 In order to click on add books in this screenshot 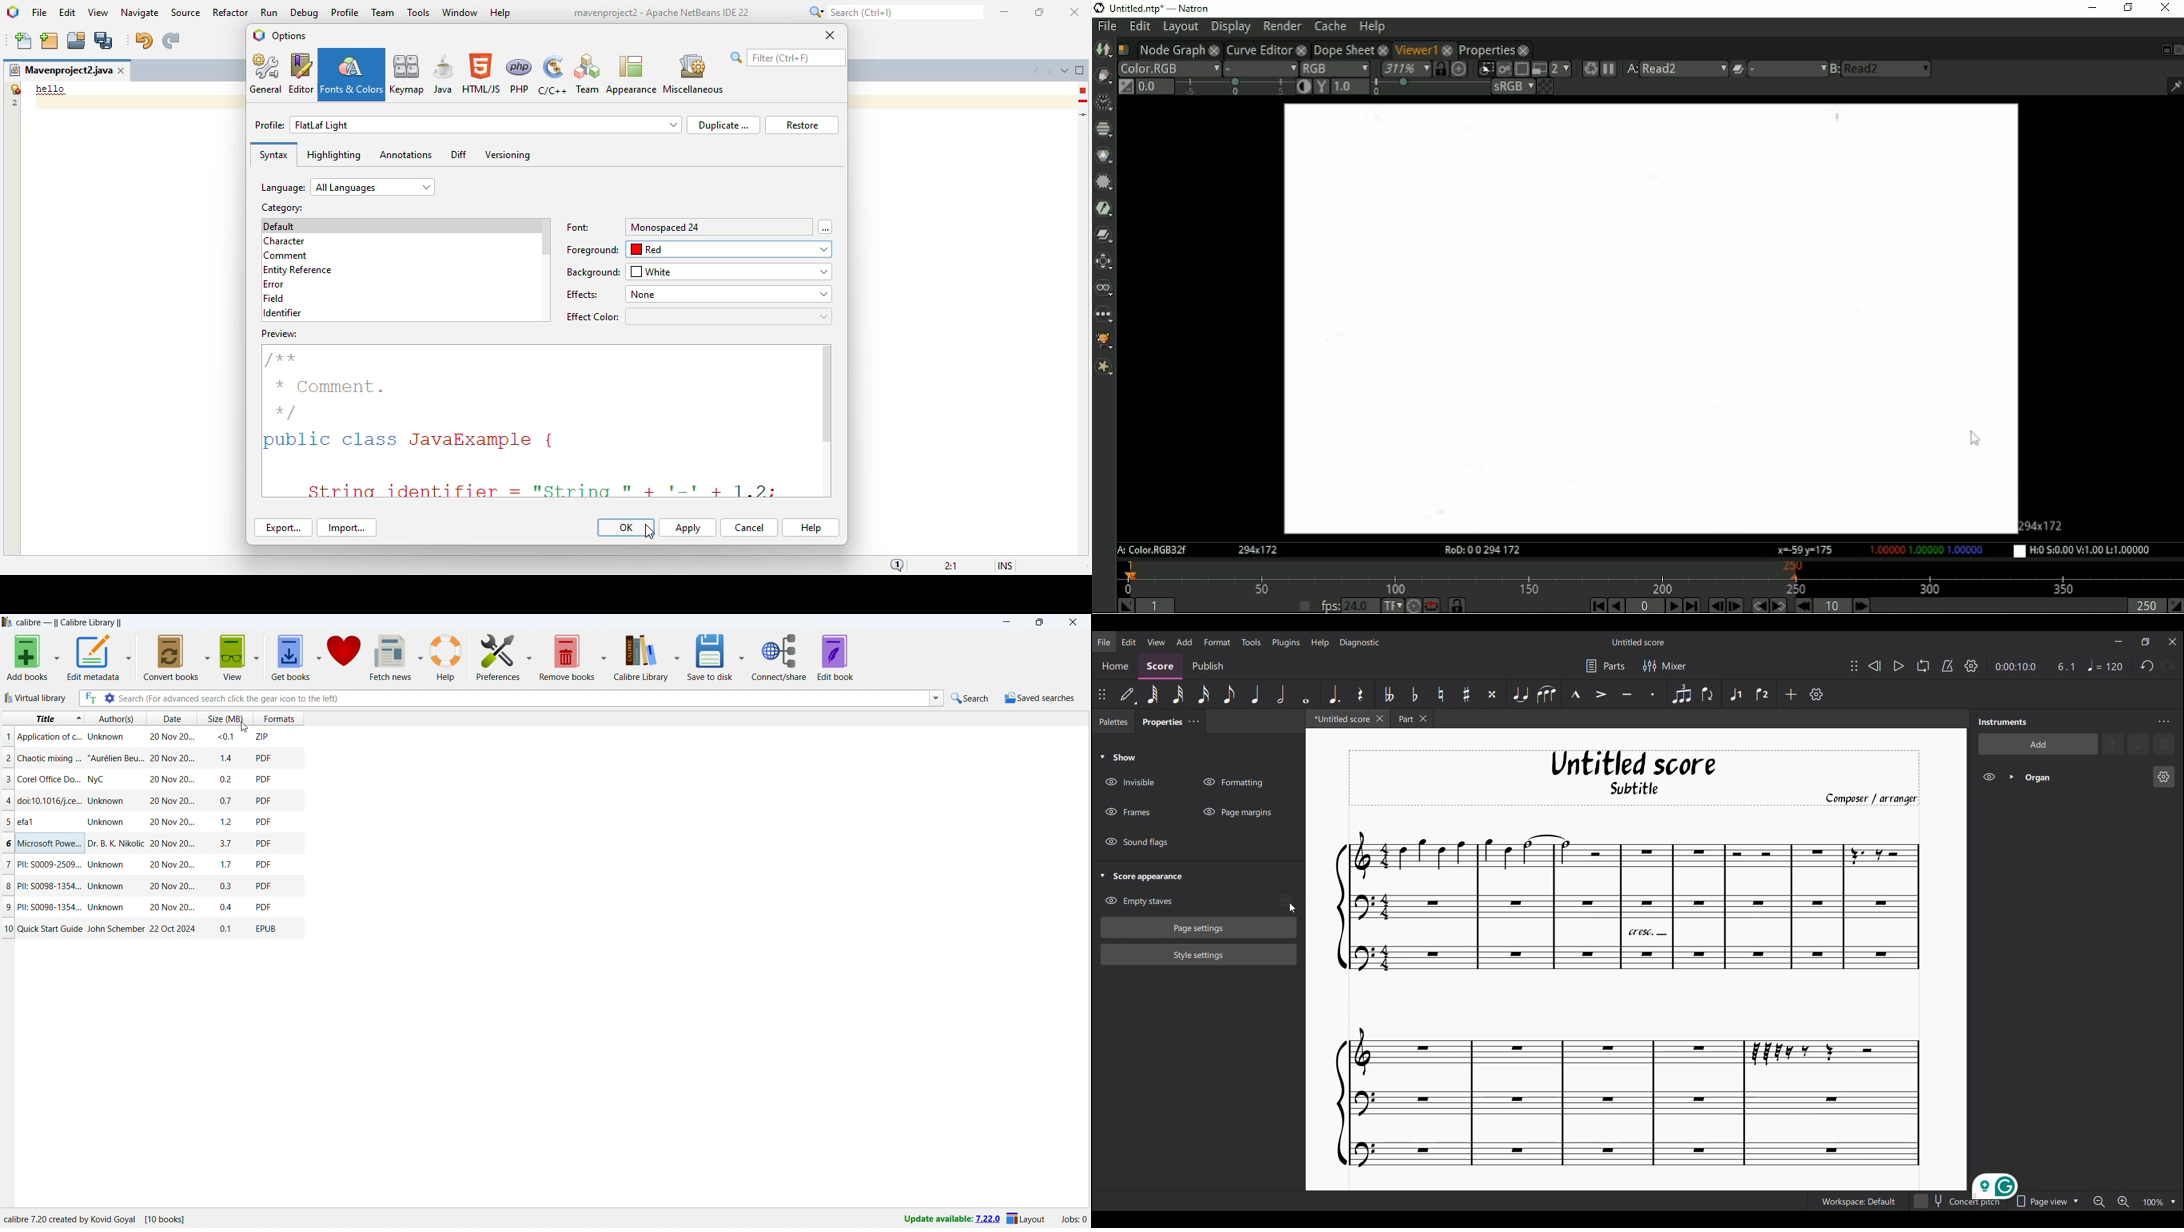, I will do `click(28, 657)`.